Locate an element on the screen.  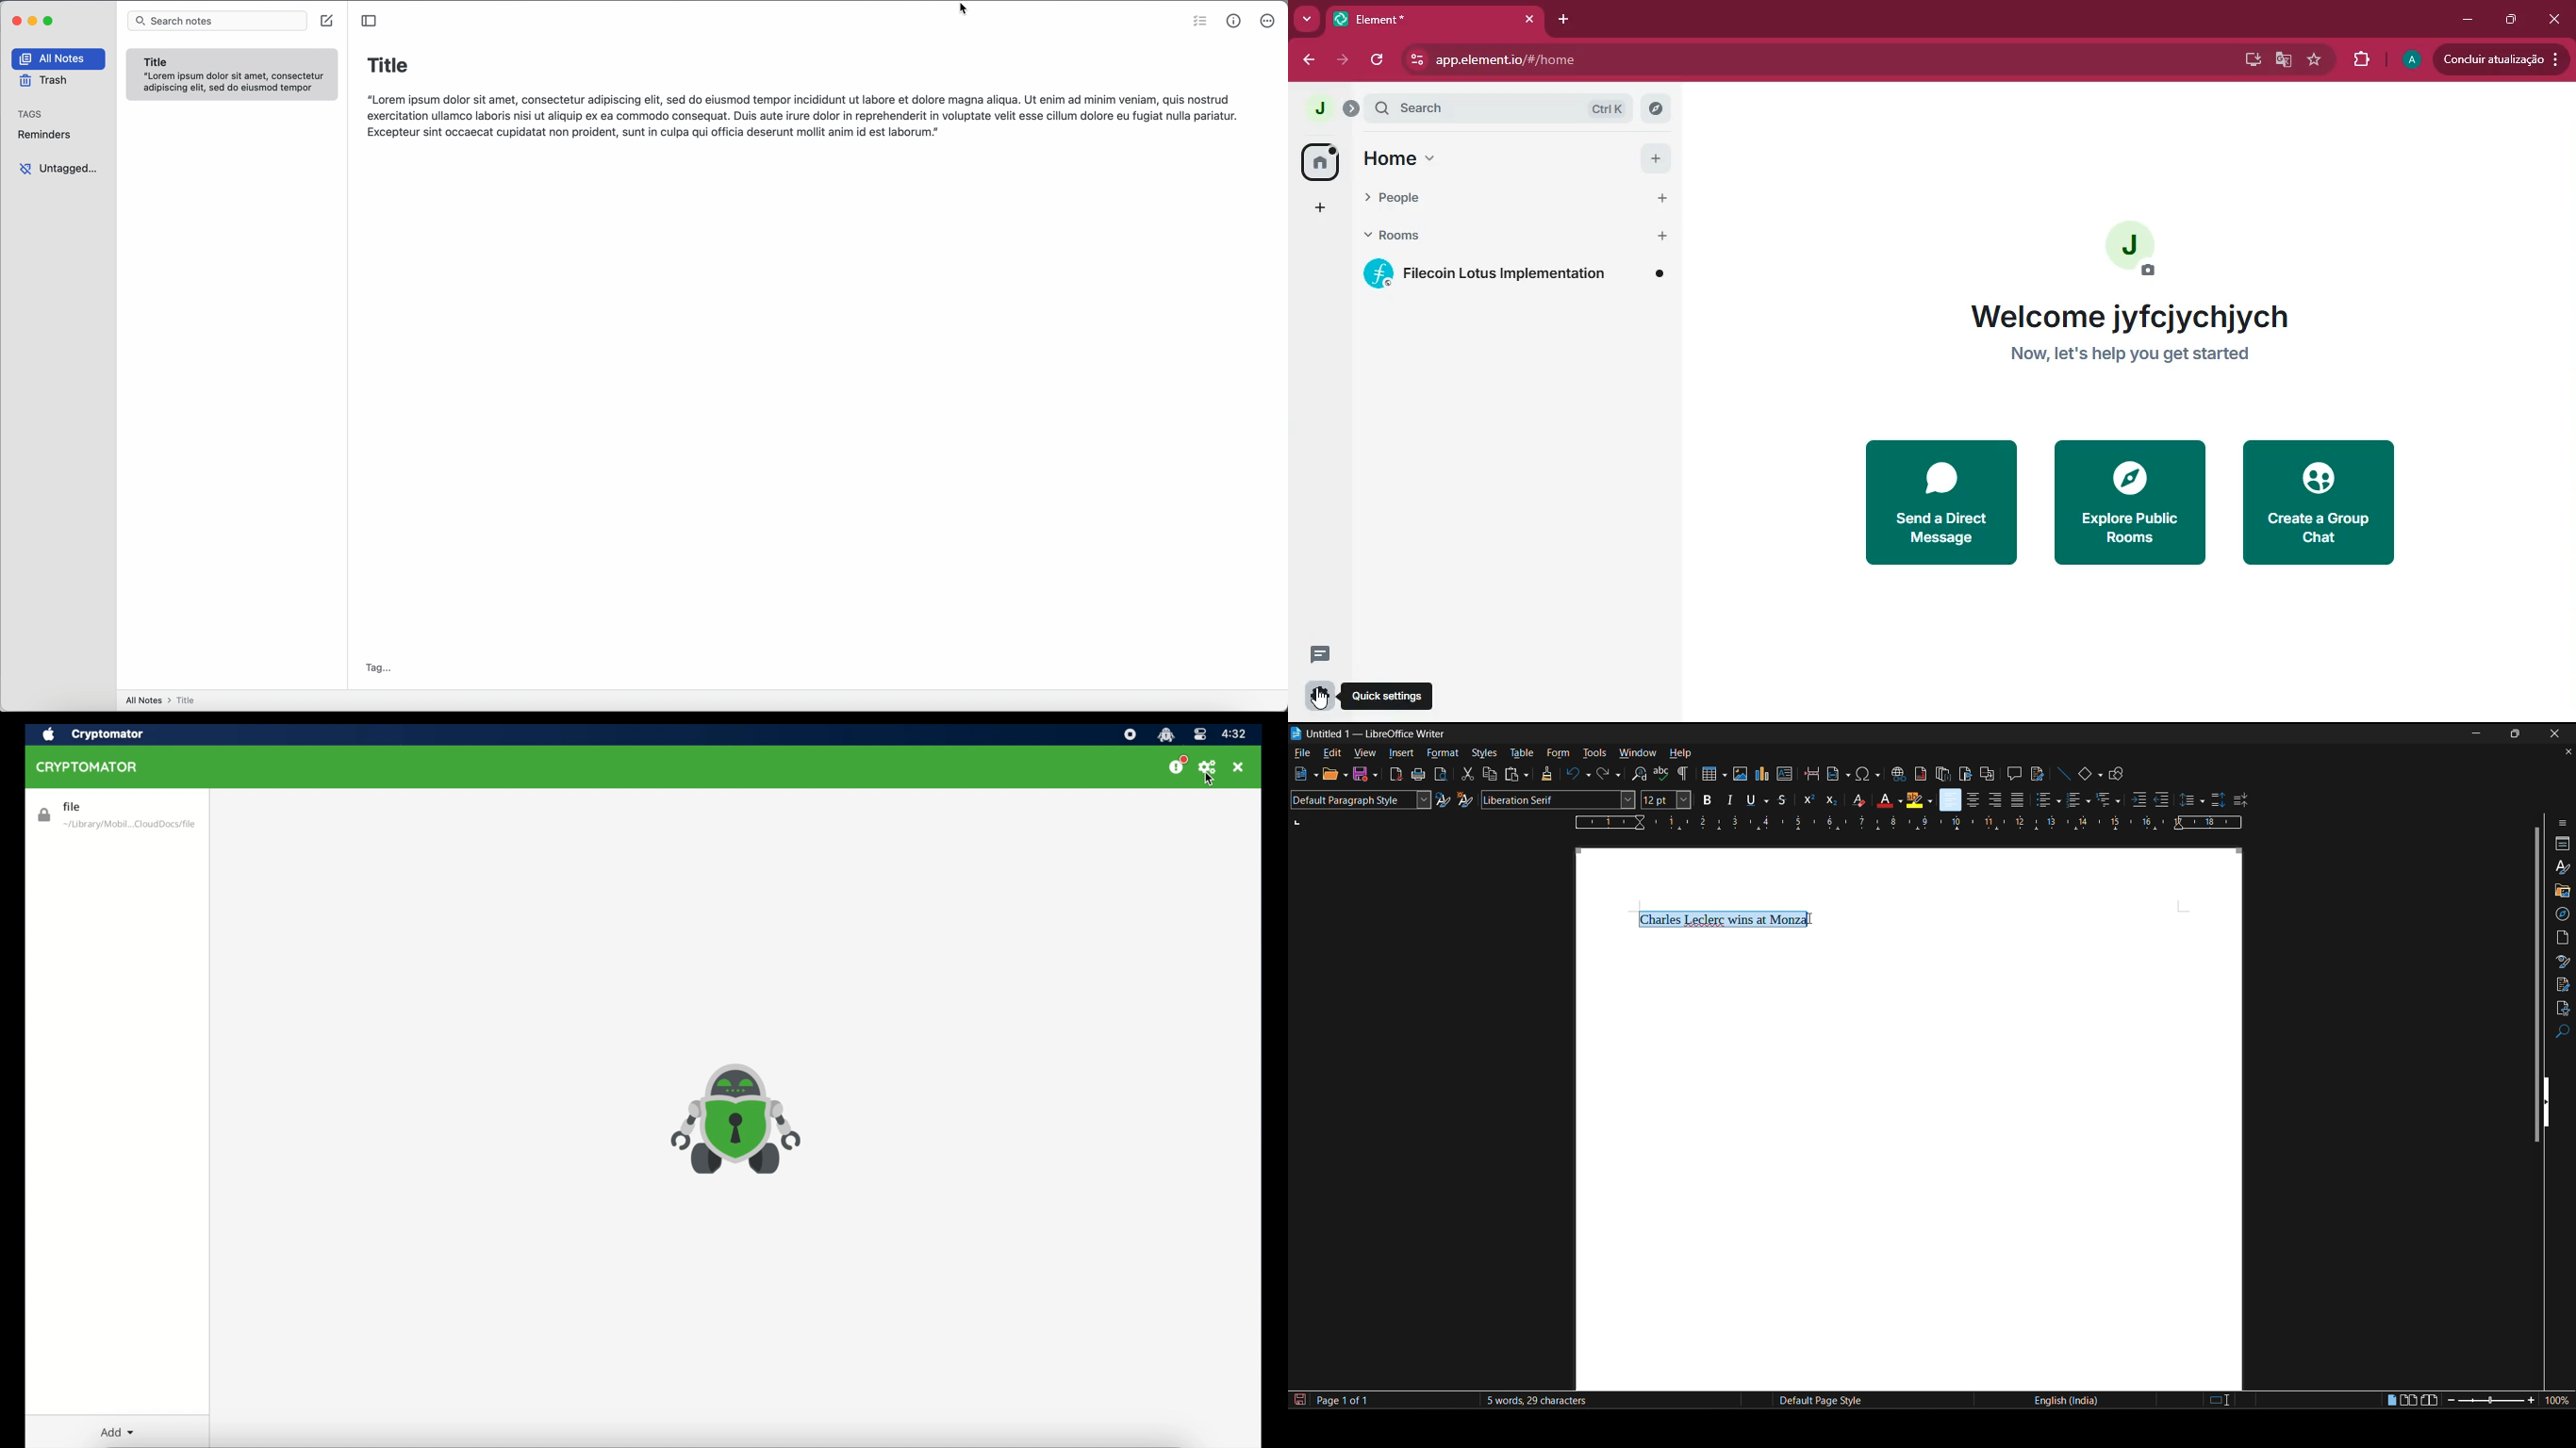
find and replace is located at coordinates (1636, 774).